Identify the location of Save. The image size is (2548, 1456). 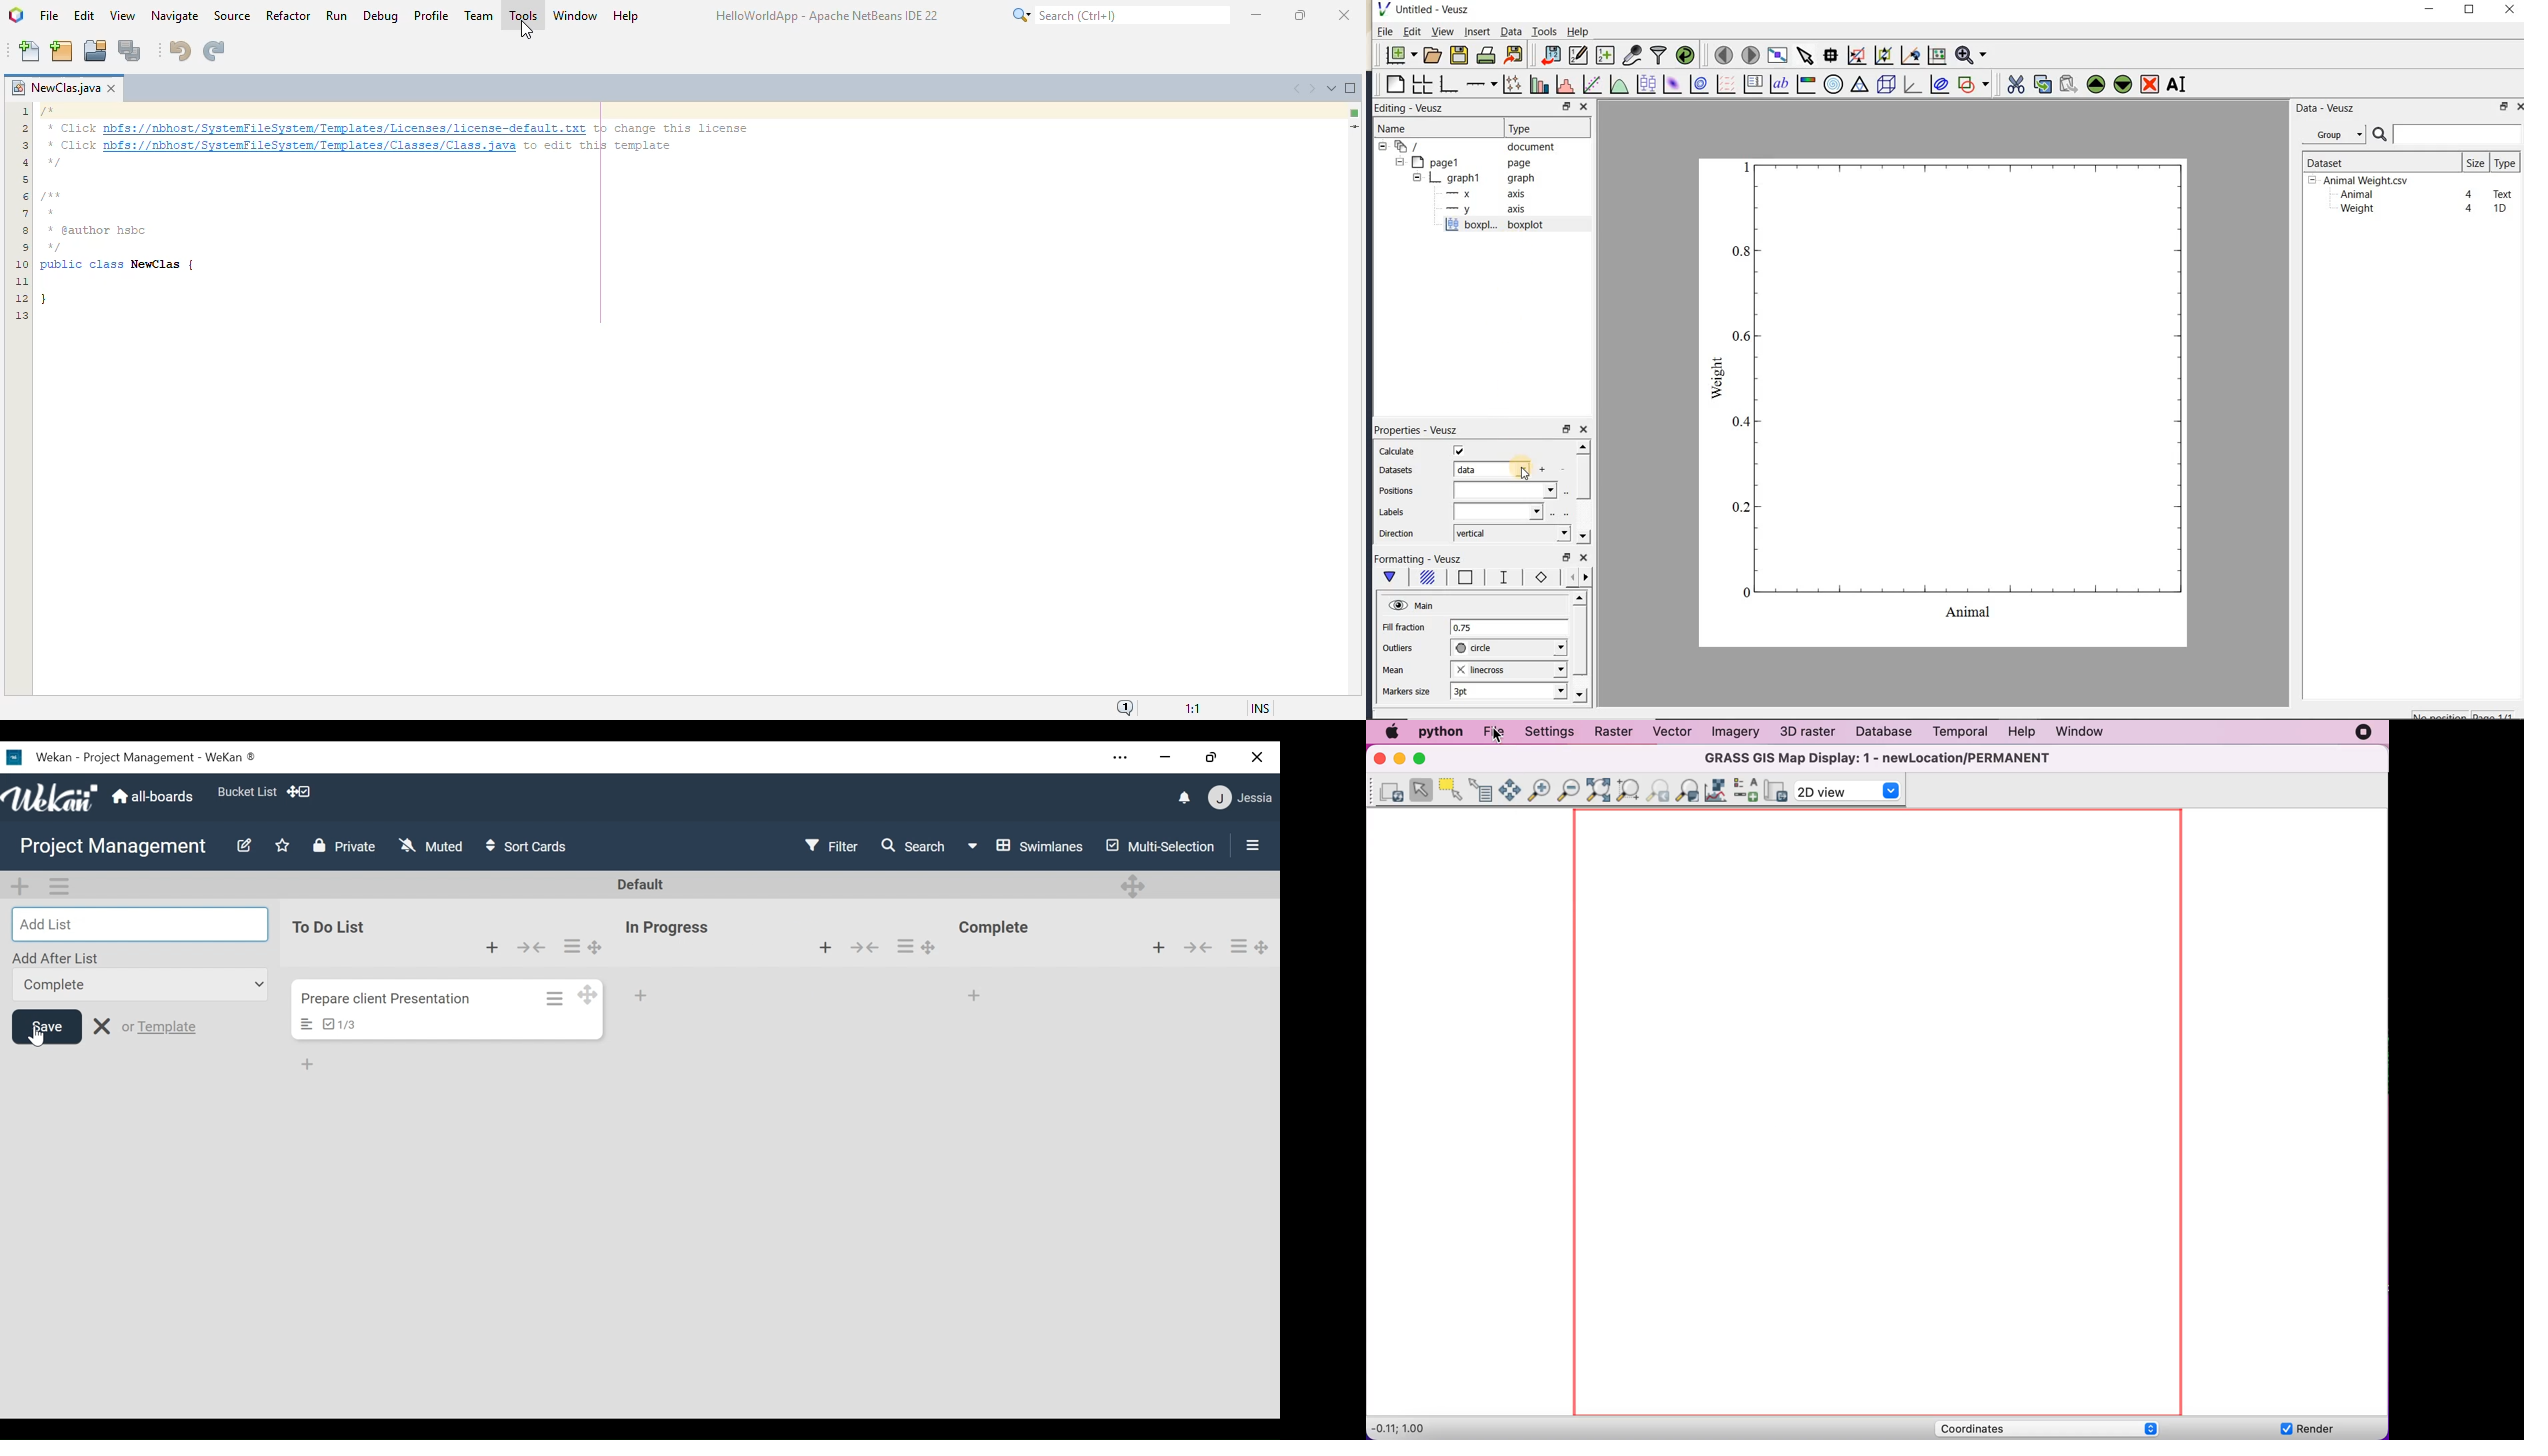
(47, 1026).